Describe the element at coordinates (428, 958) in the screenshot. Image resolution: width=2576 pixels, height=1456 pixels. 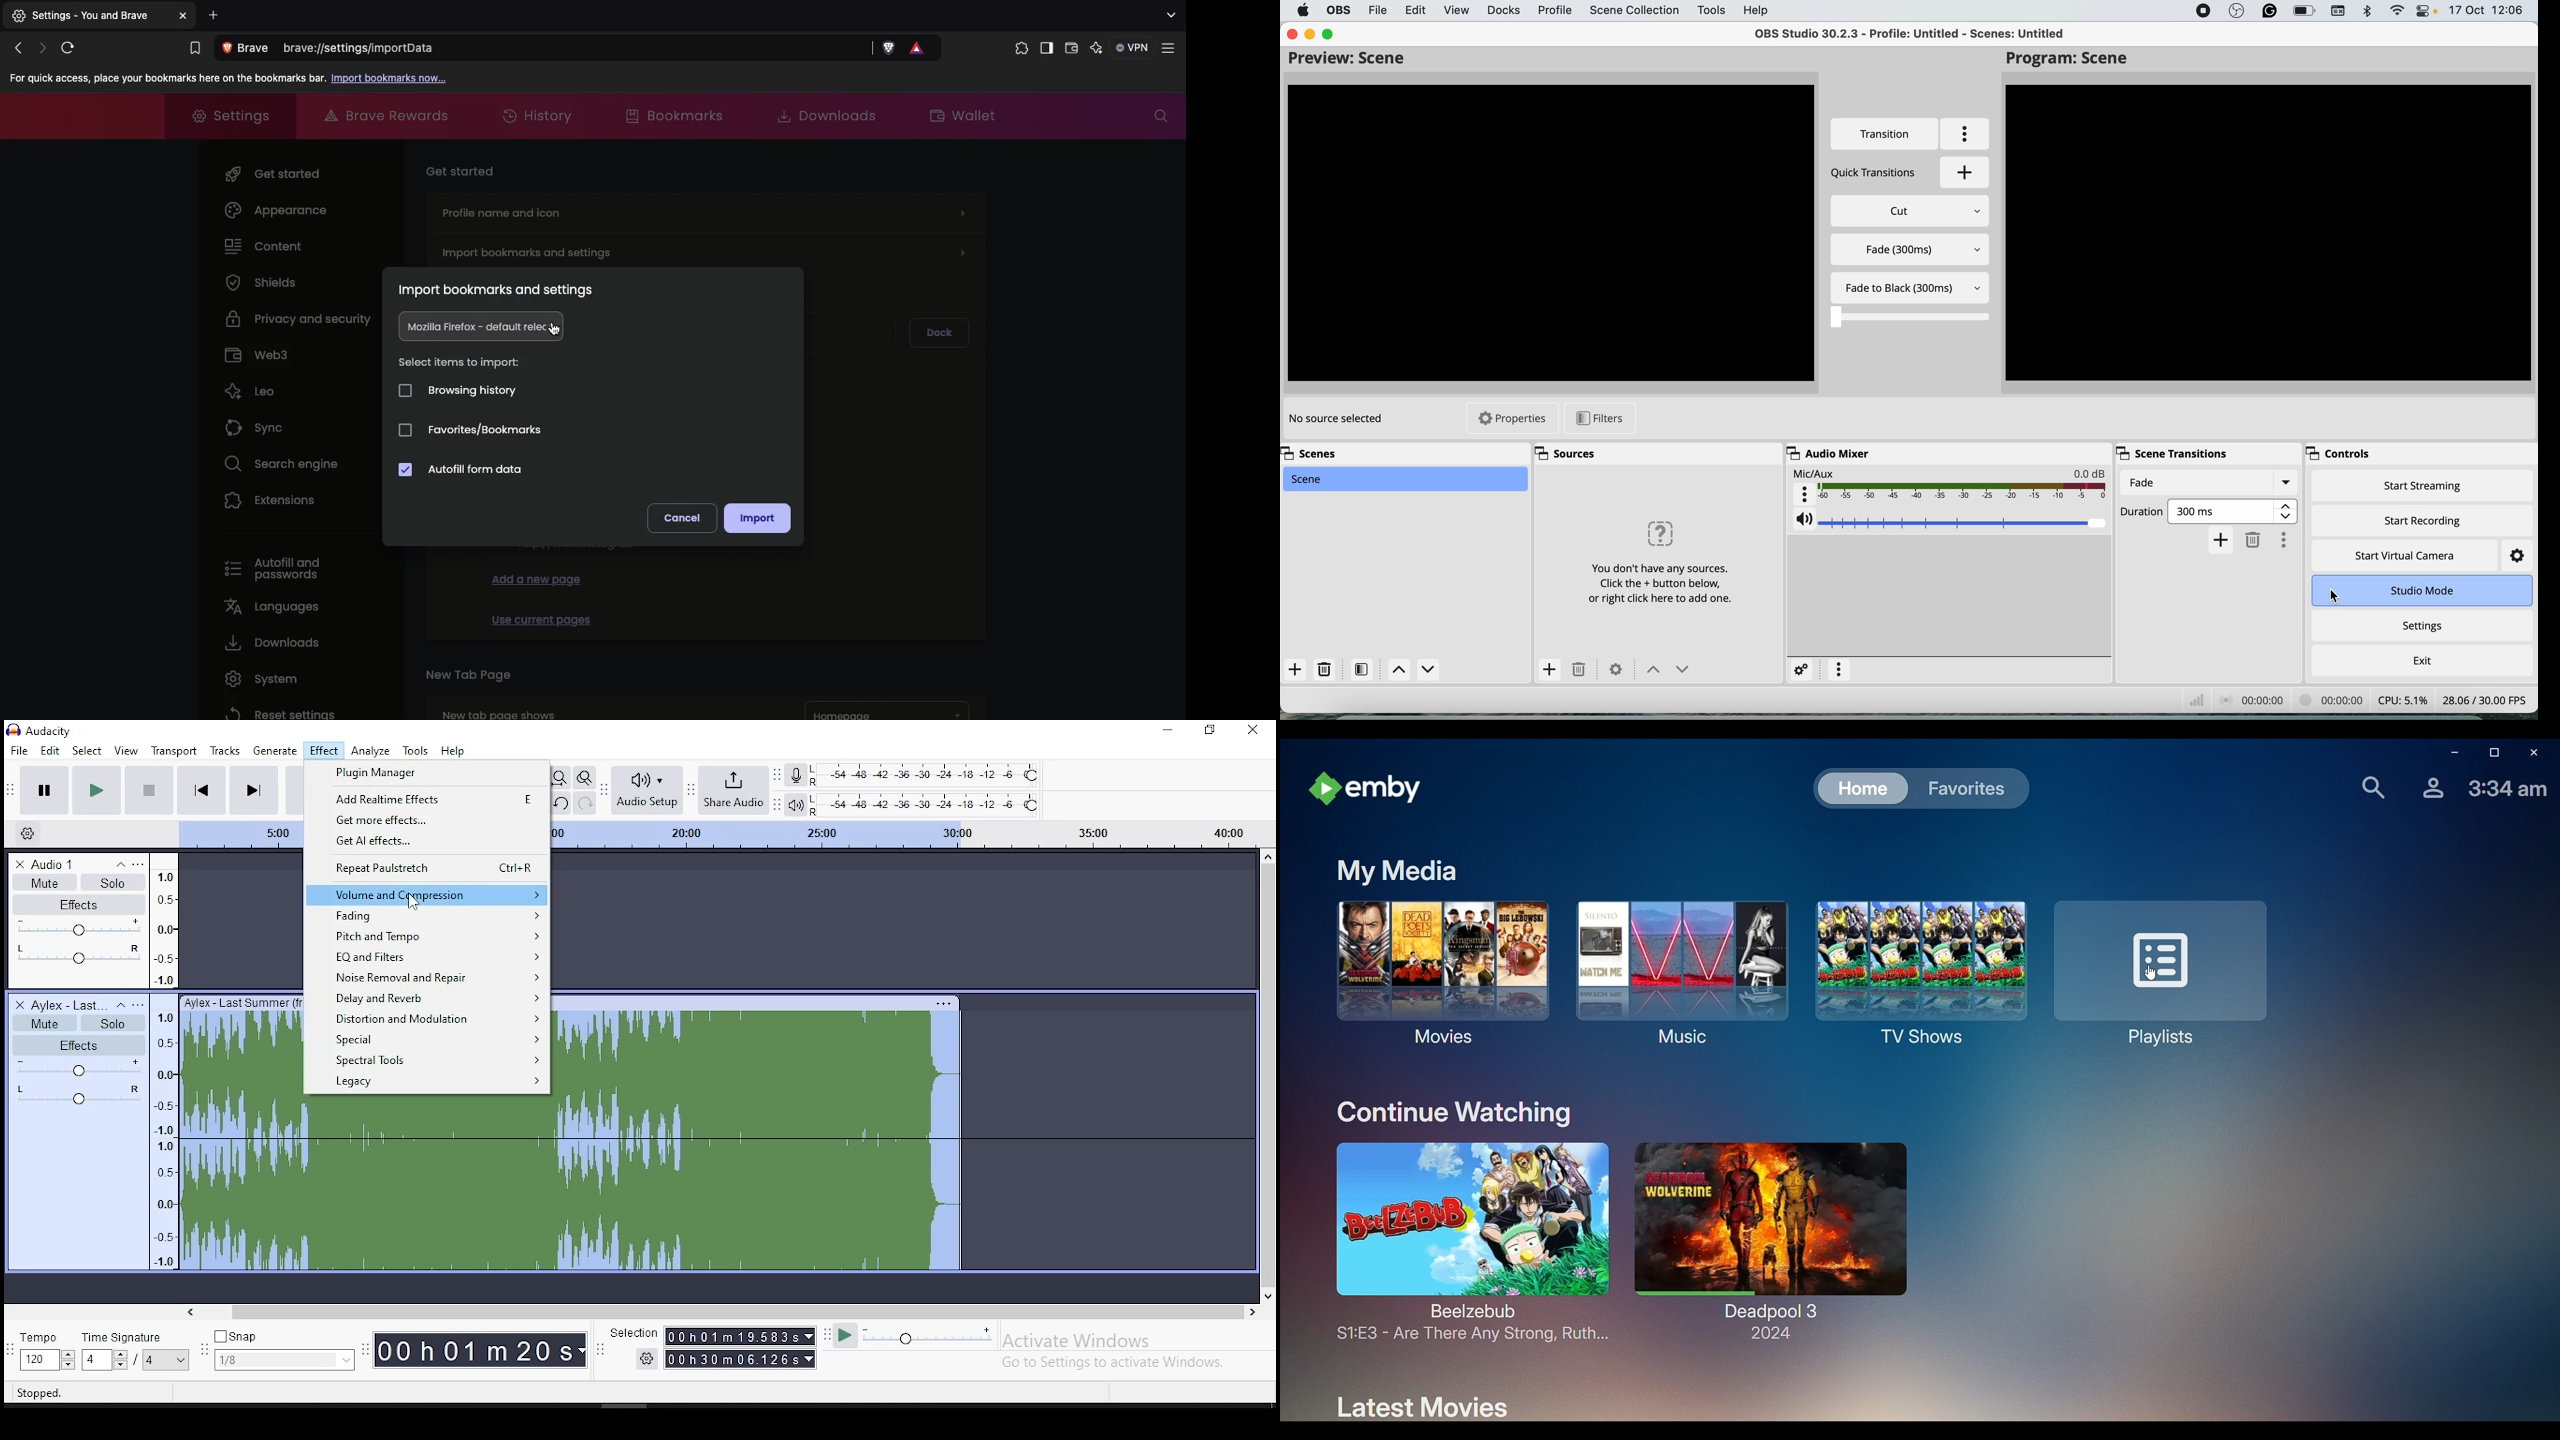
I see `EQ and filters` at that location.